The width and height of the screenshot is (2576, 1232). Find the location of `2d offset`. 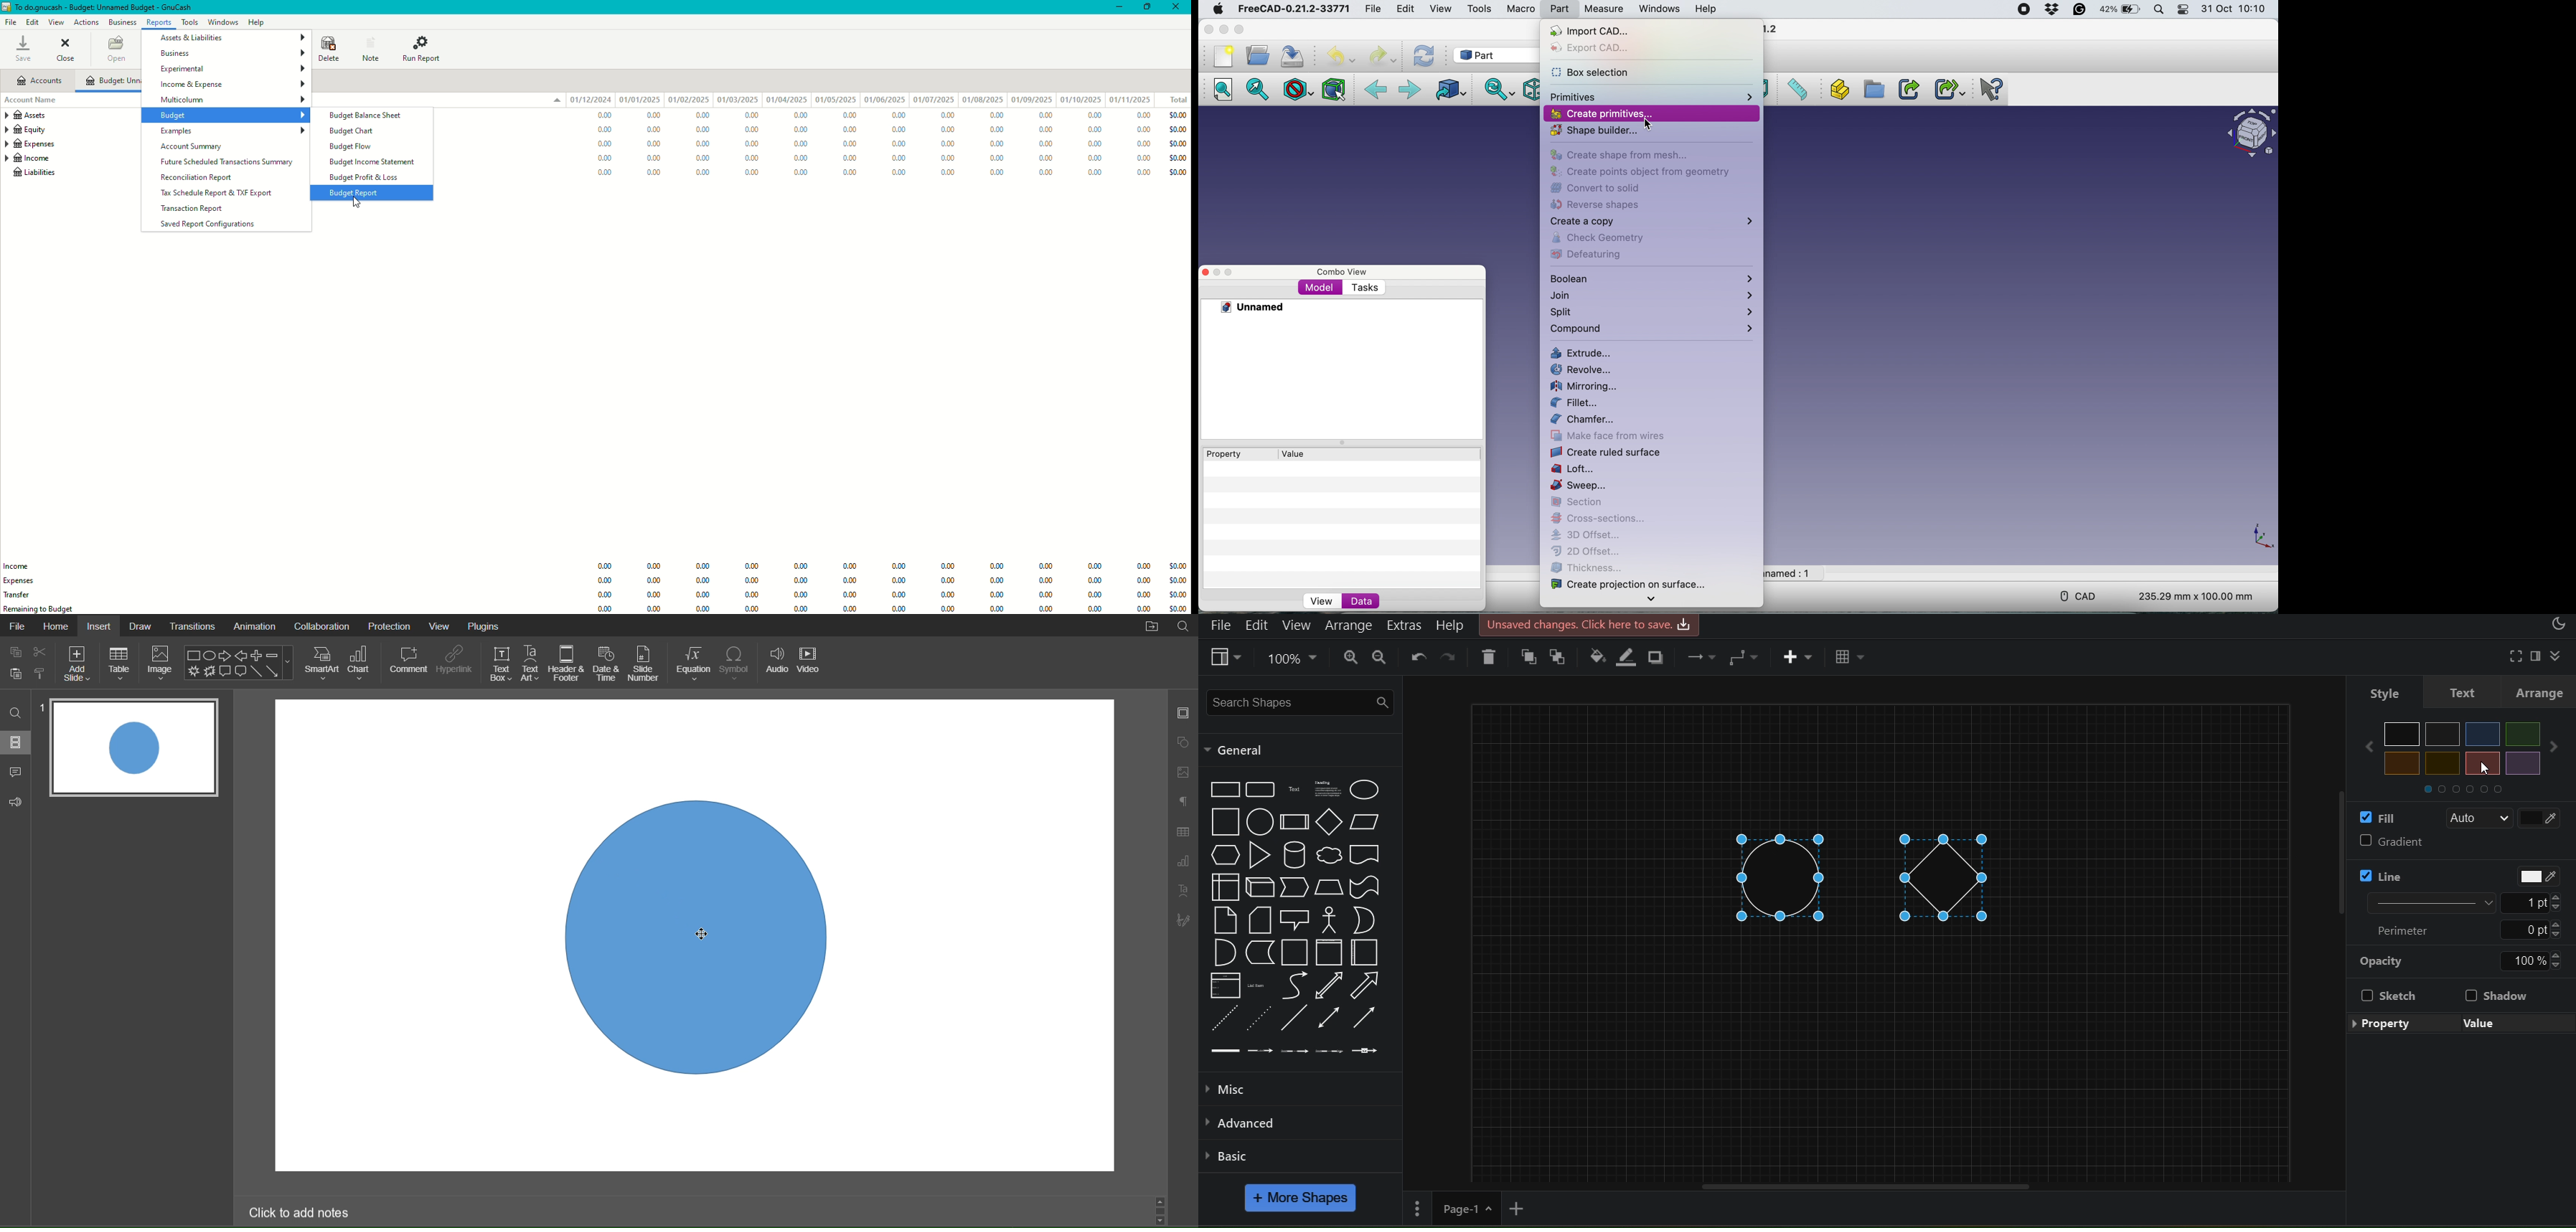

2d offset is located at coordinates (1590, 551).